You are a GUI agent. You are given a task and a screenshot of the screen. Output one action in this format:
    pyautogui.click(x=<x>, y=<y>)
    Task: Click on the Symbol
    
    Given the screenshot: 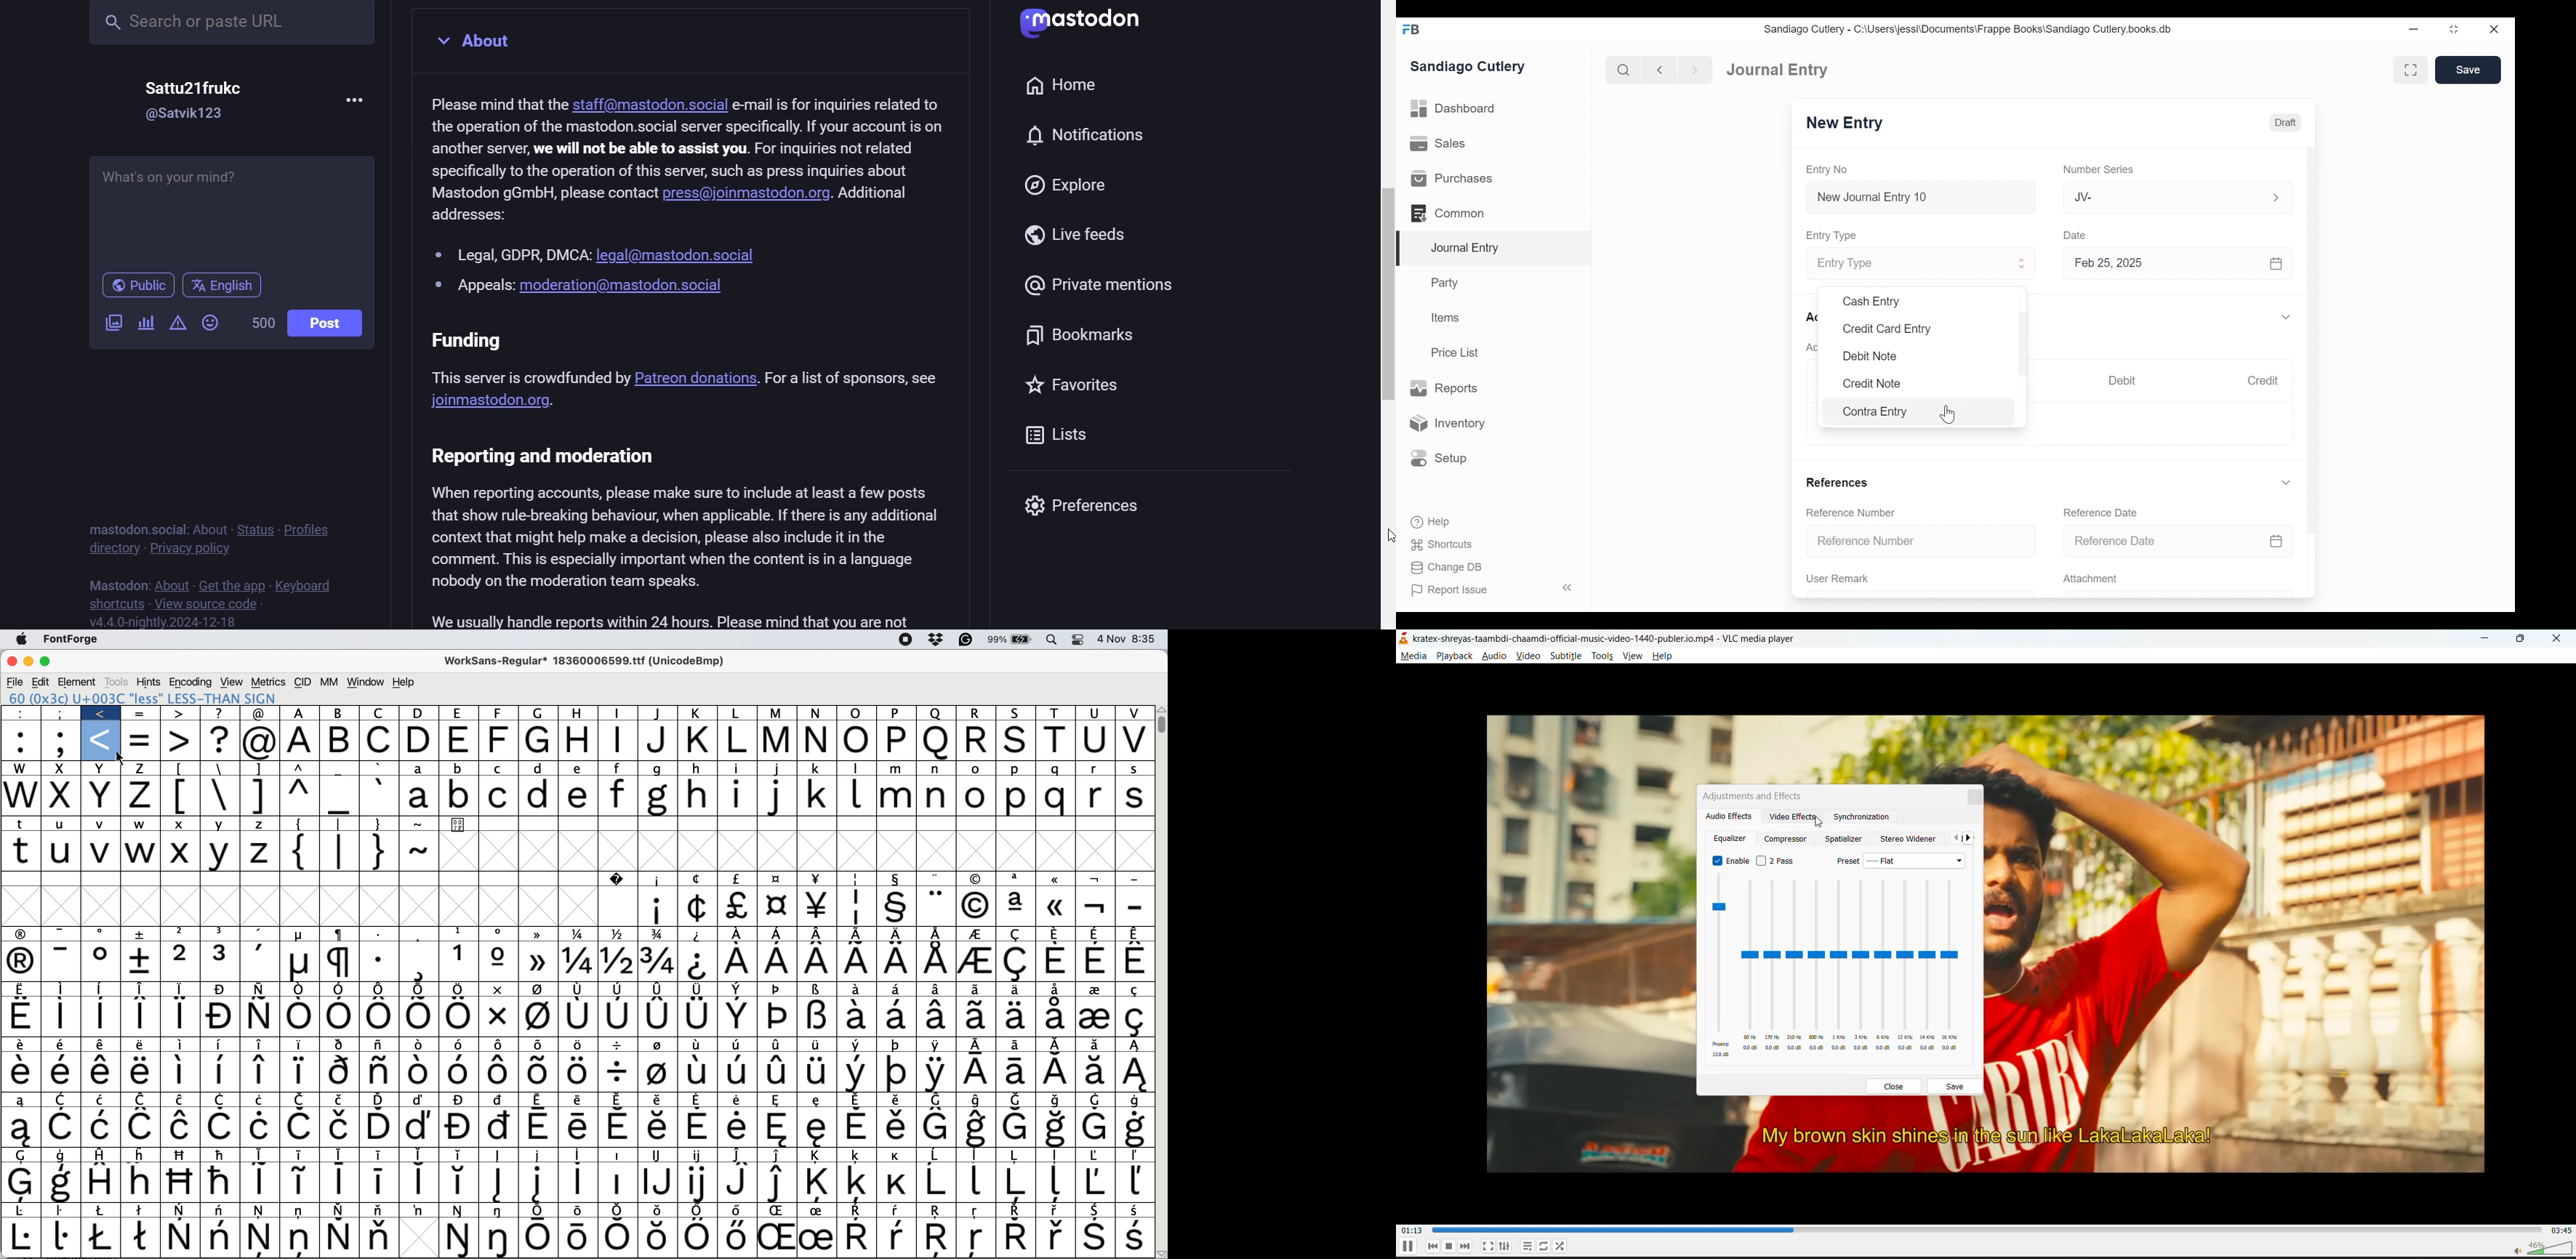 What is the action you would take?
    pyautogui.click(x=143, y=1209)
    